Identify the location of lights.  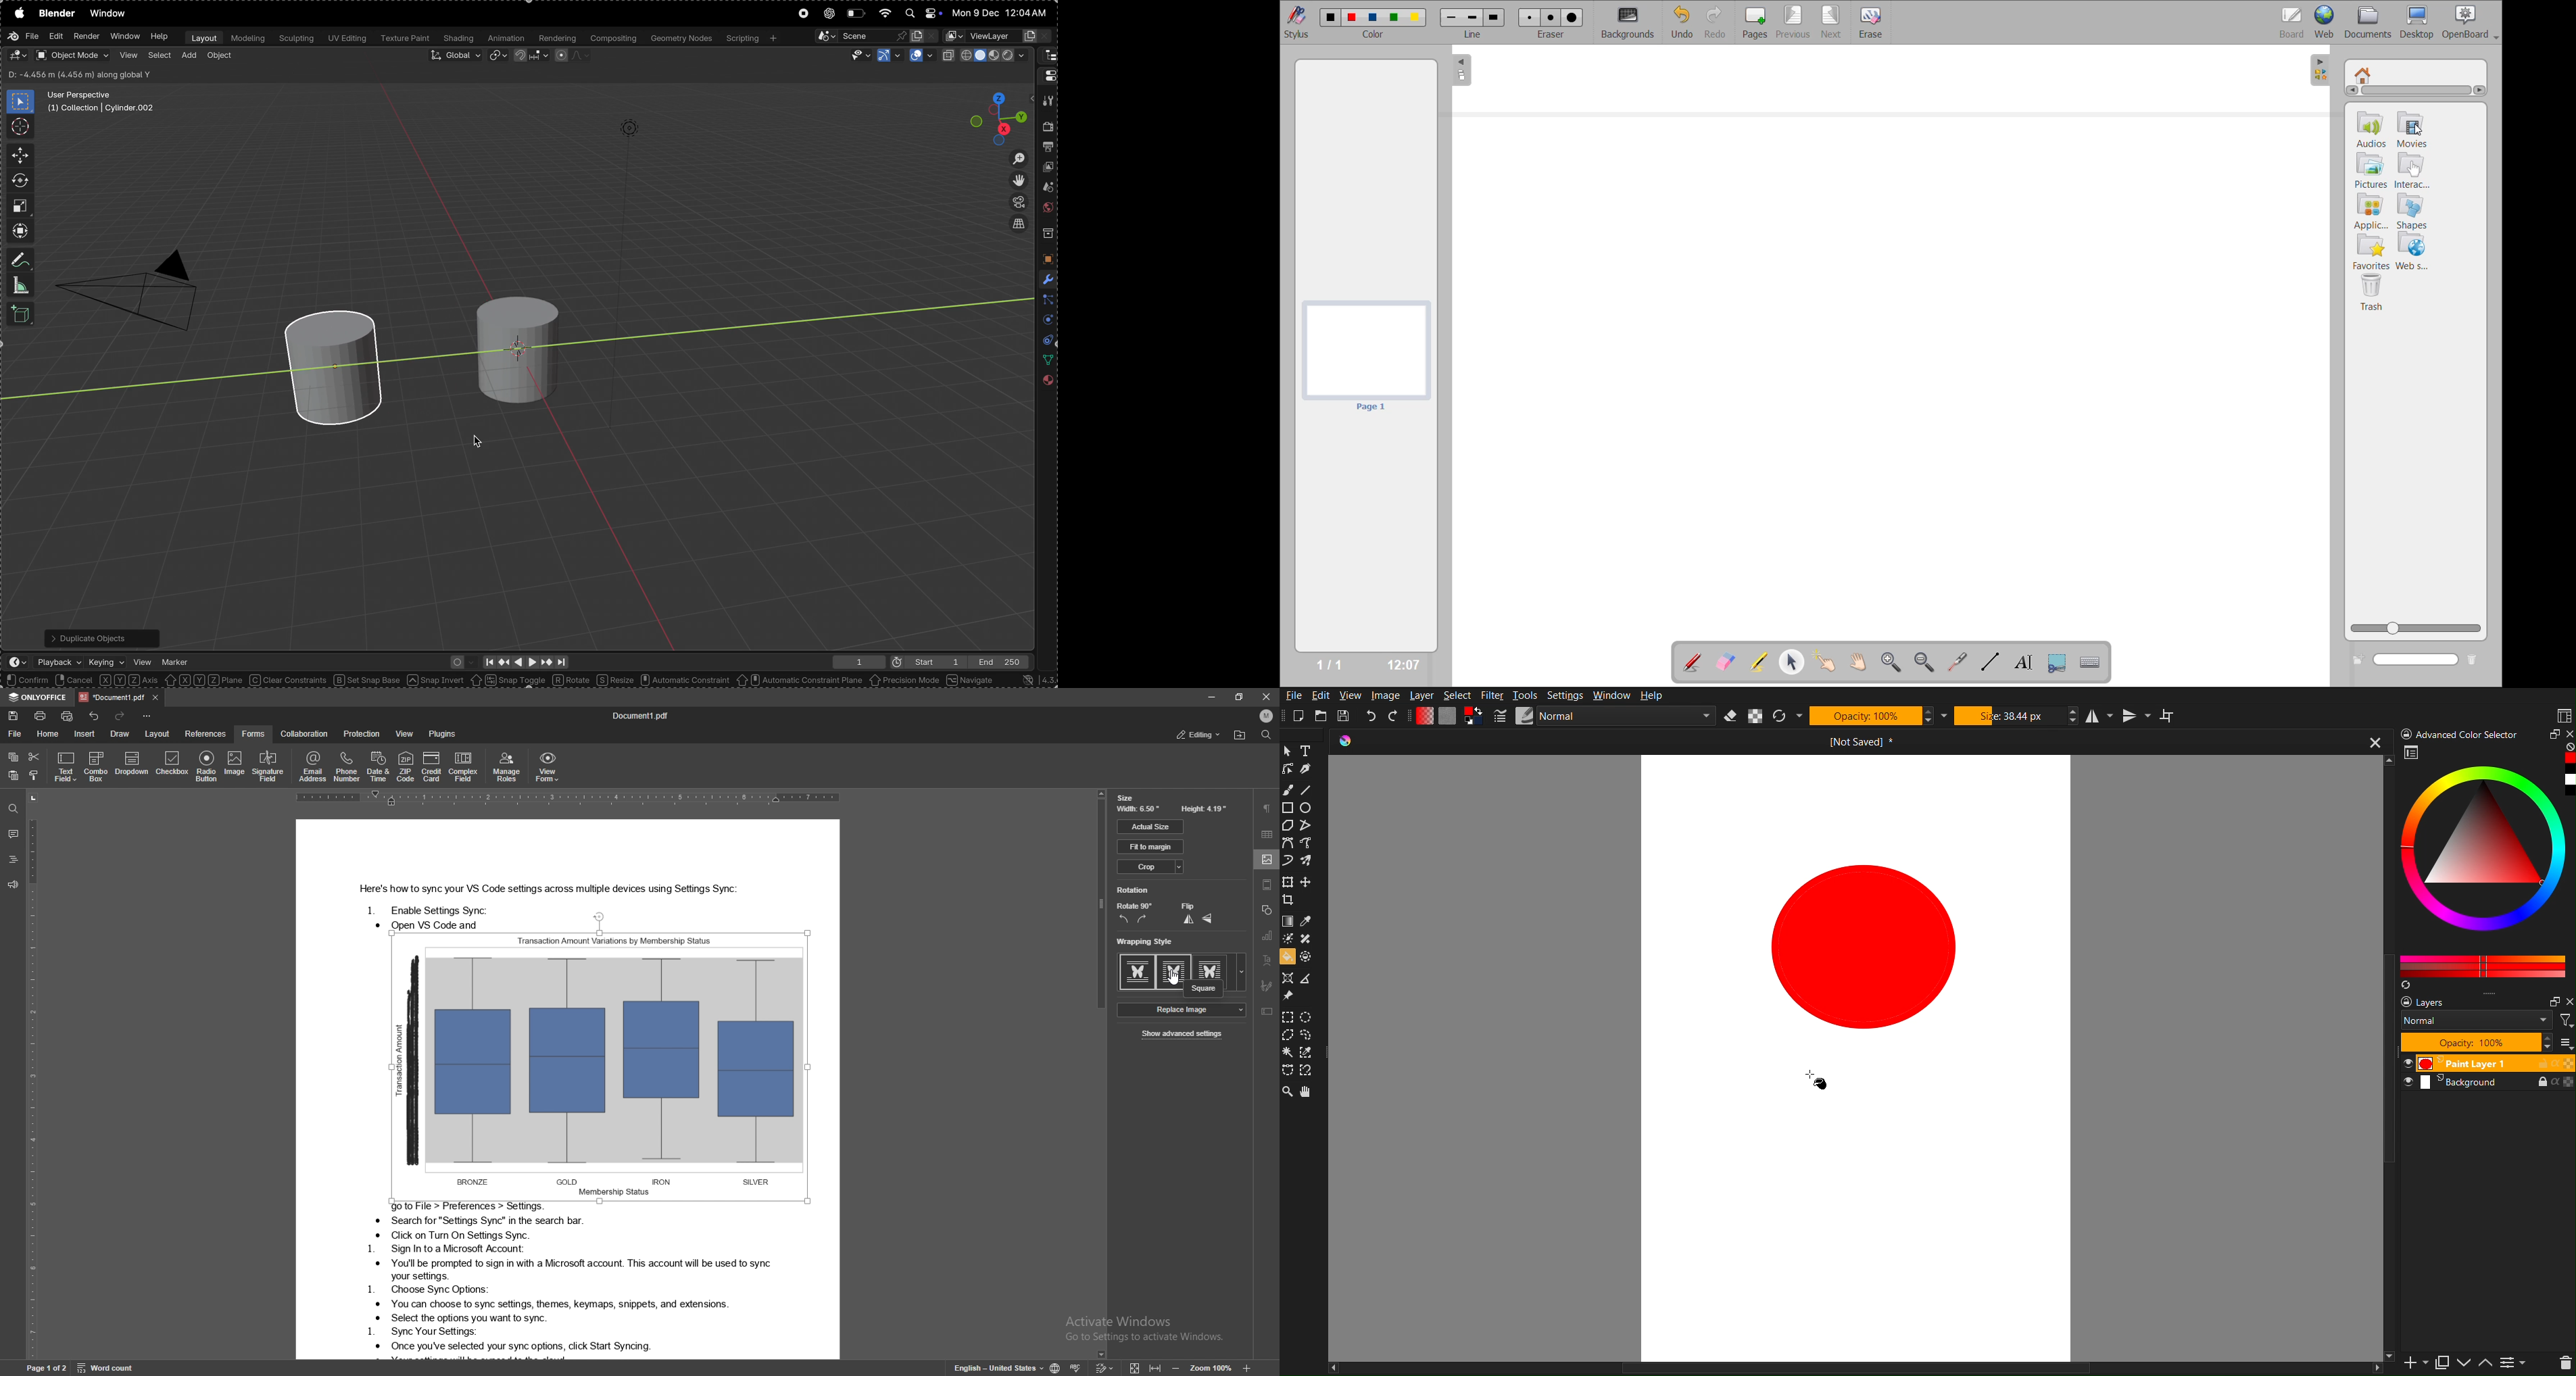
(640, 134).